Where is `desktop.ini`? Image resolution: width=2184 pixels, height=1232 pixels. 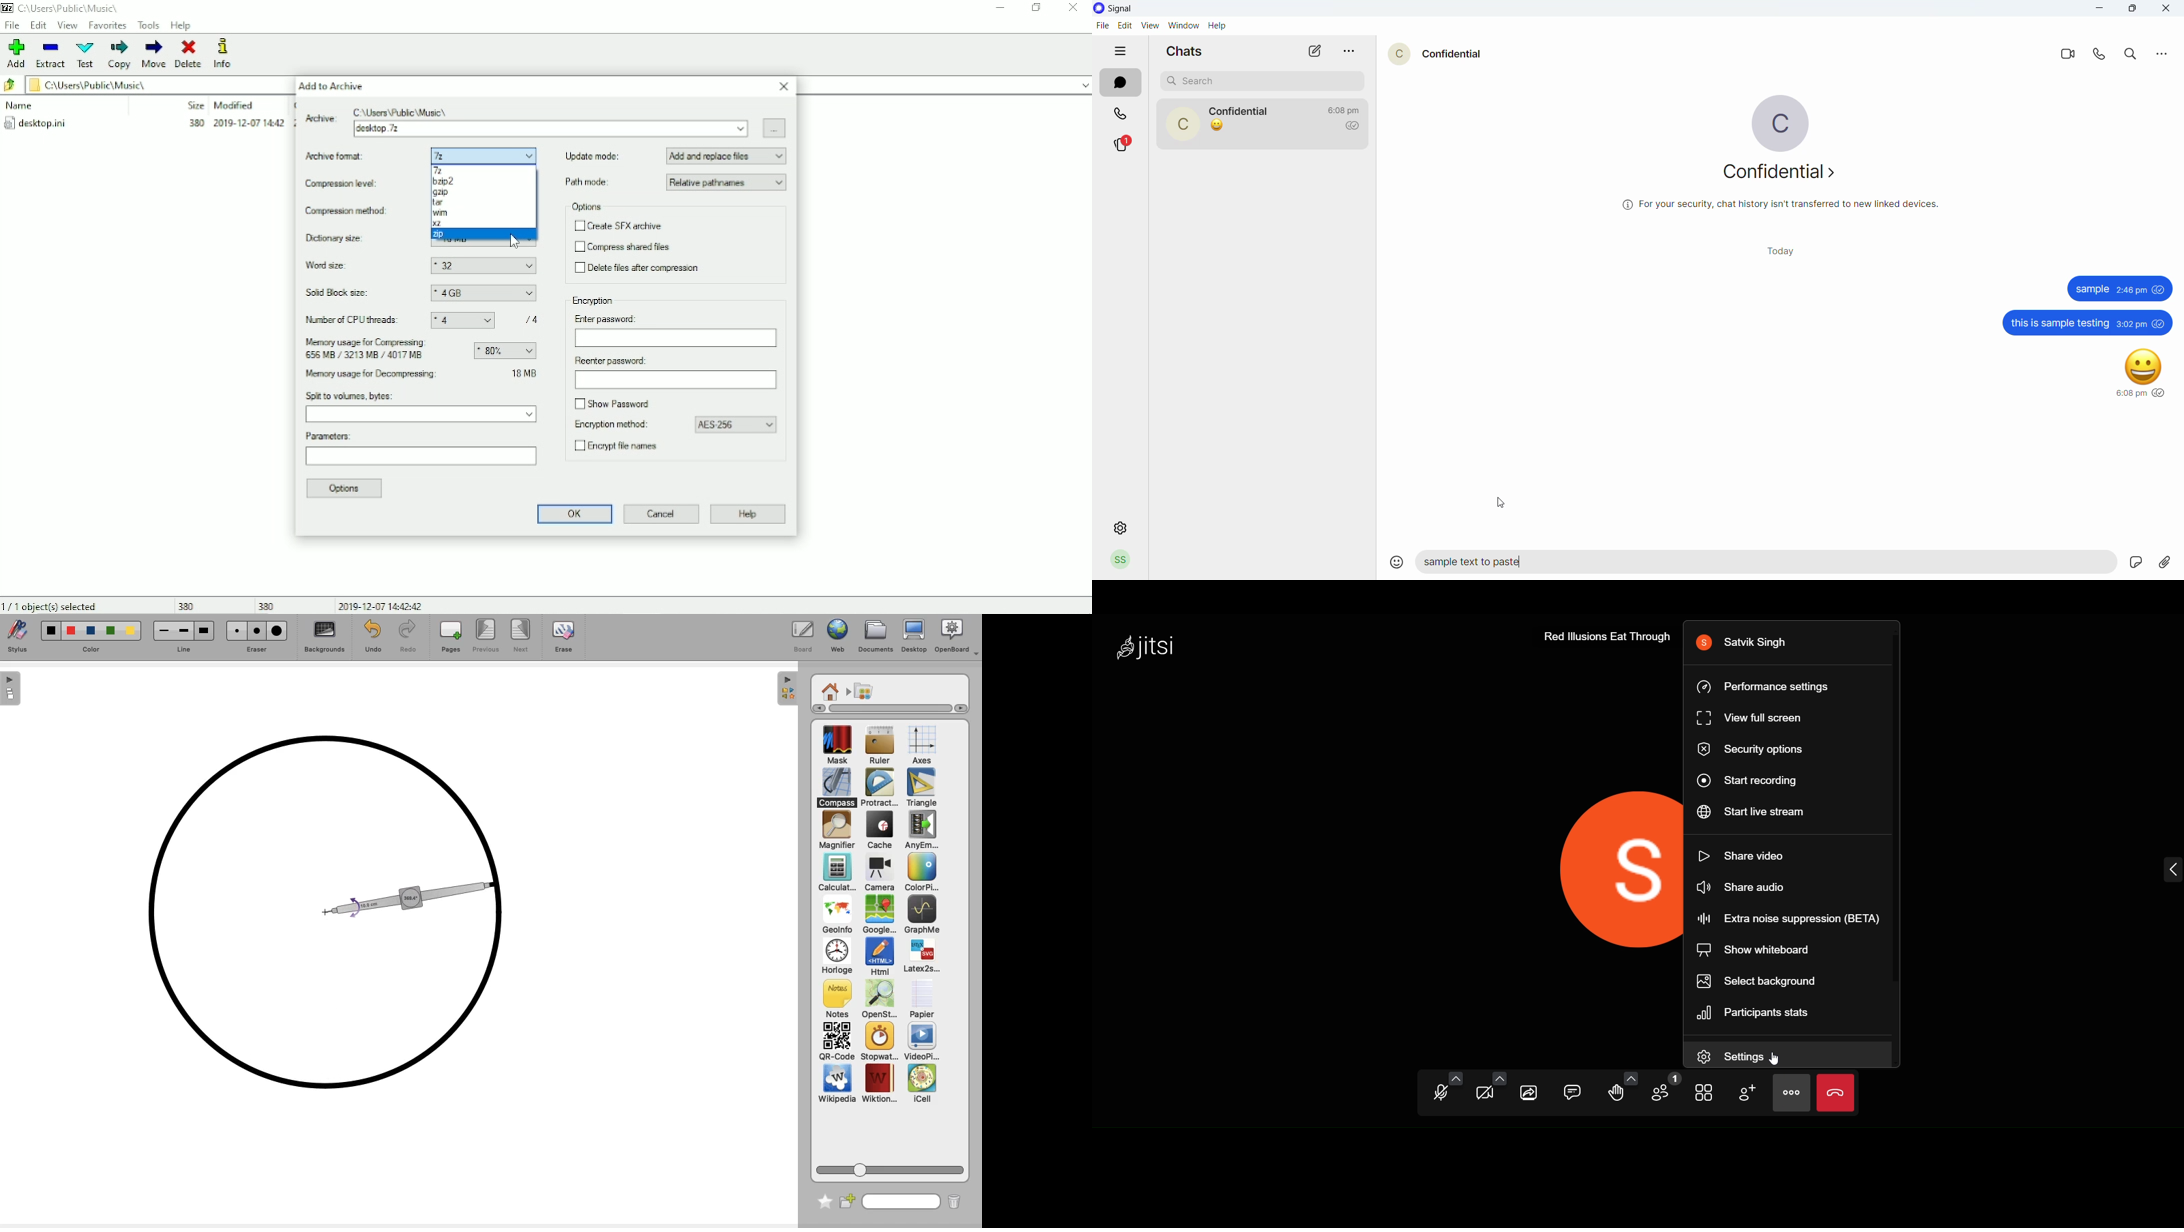 desktop.ini is located at coordinates (147, 125).